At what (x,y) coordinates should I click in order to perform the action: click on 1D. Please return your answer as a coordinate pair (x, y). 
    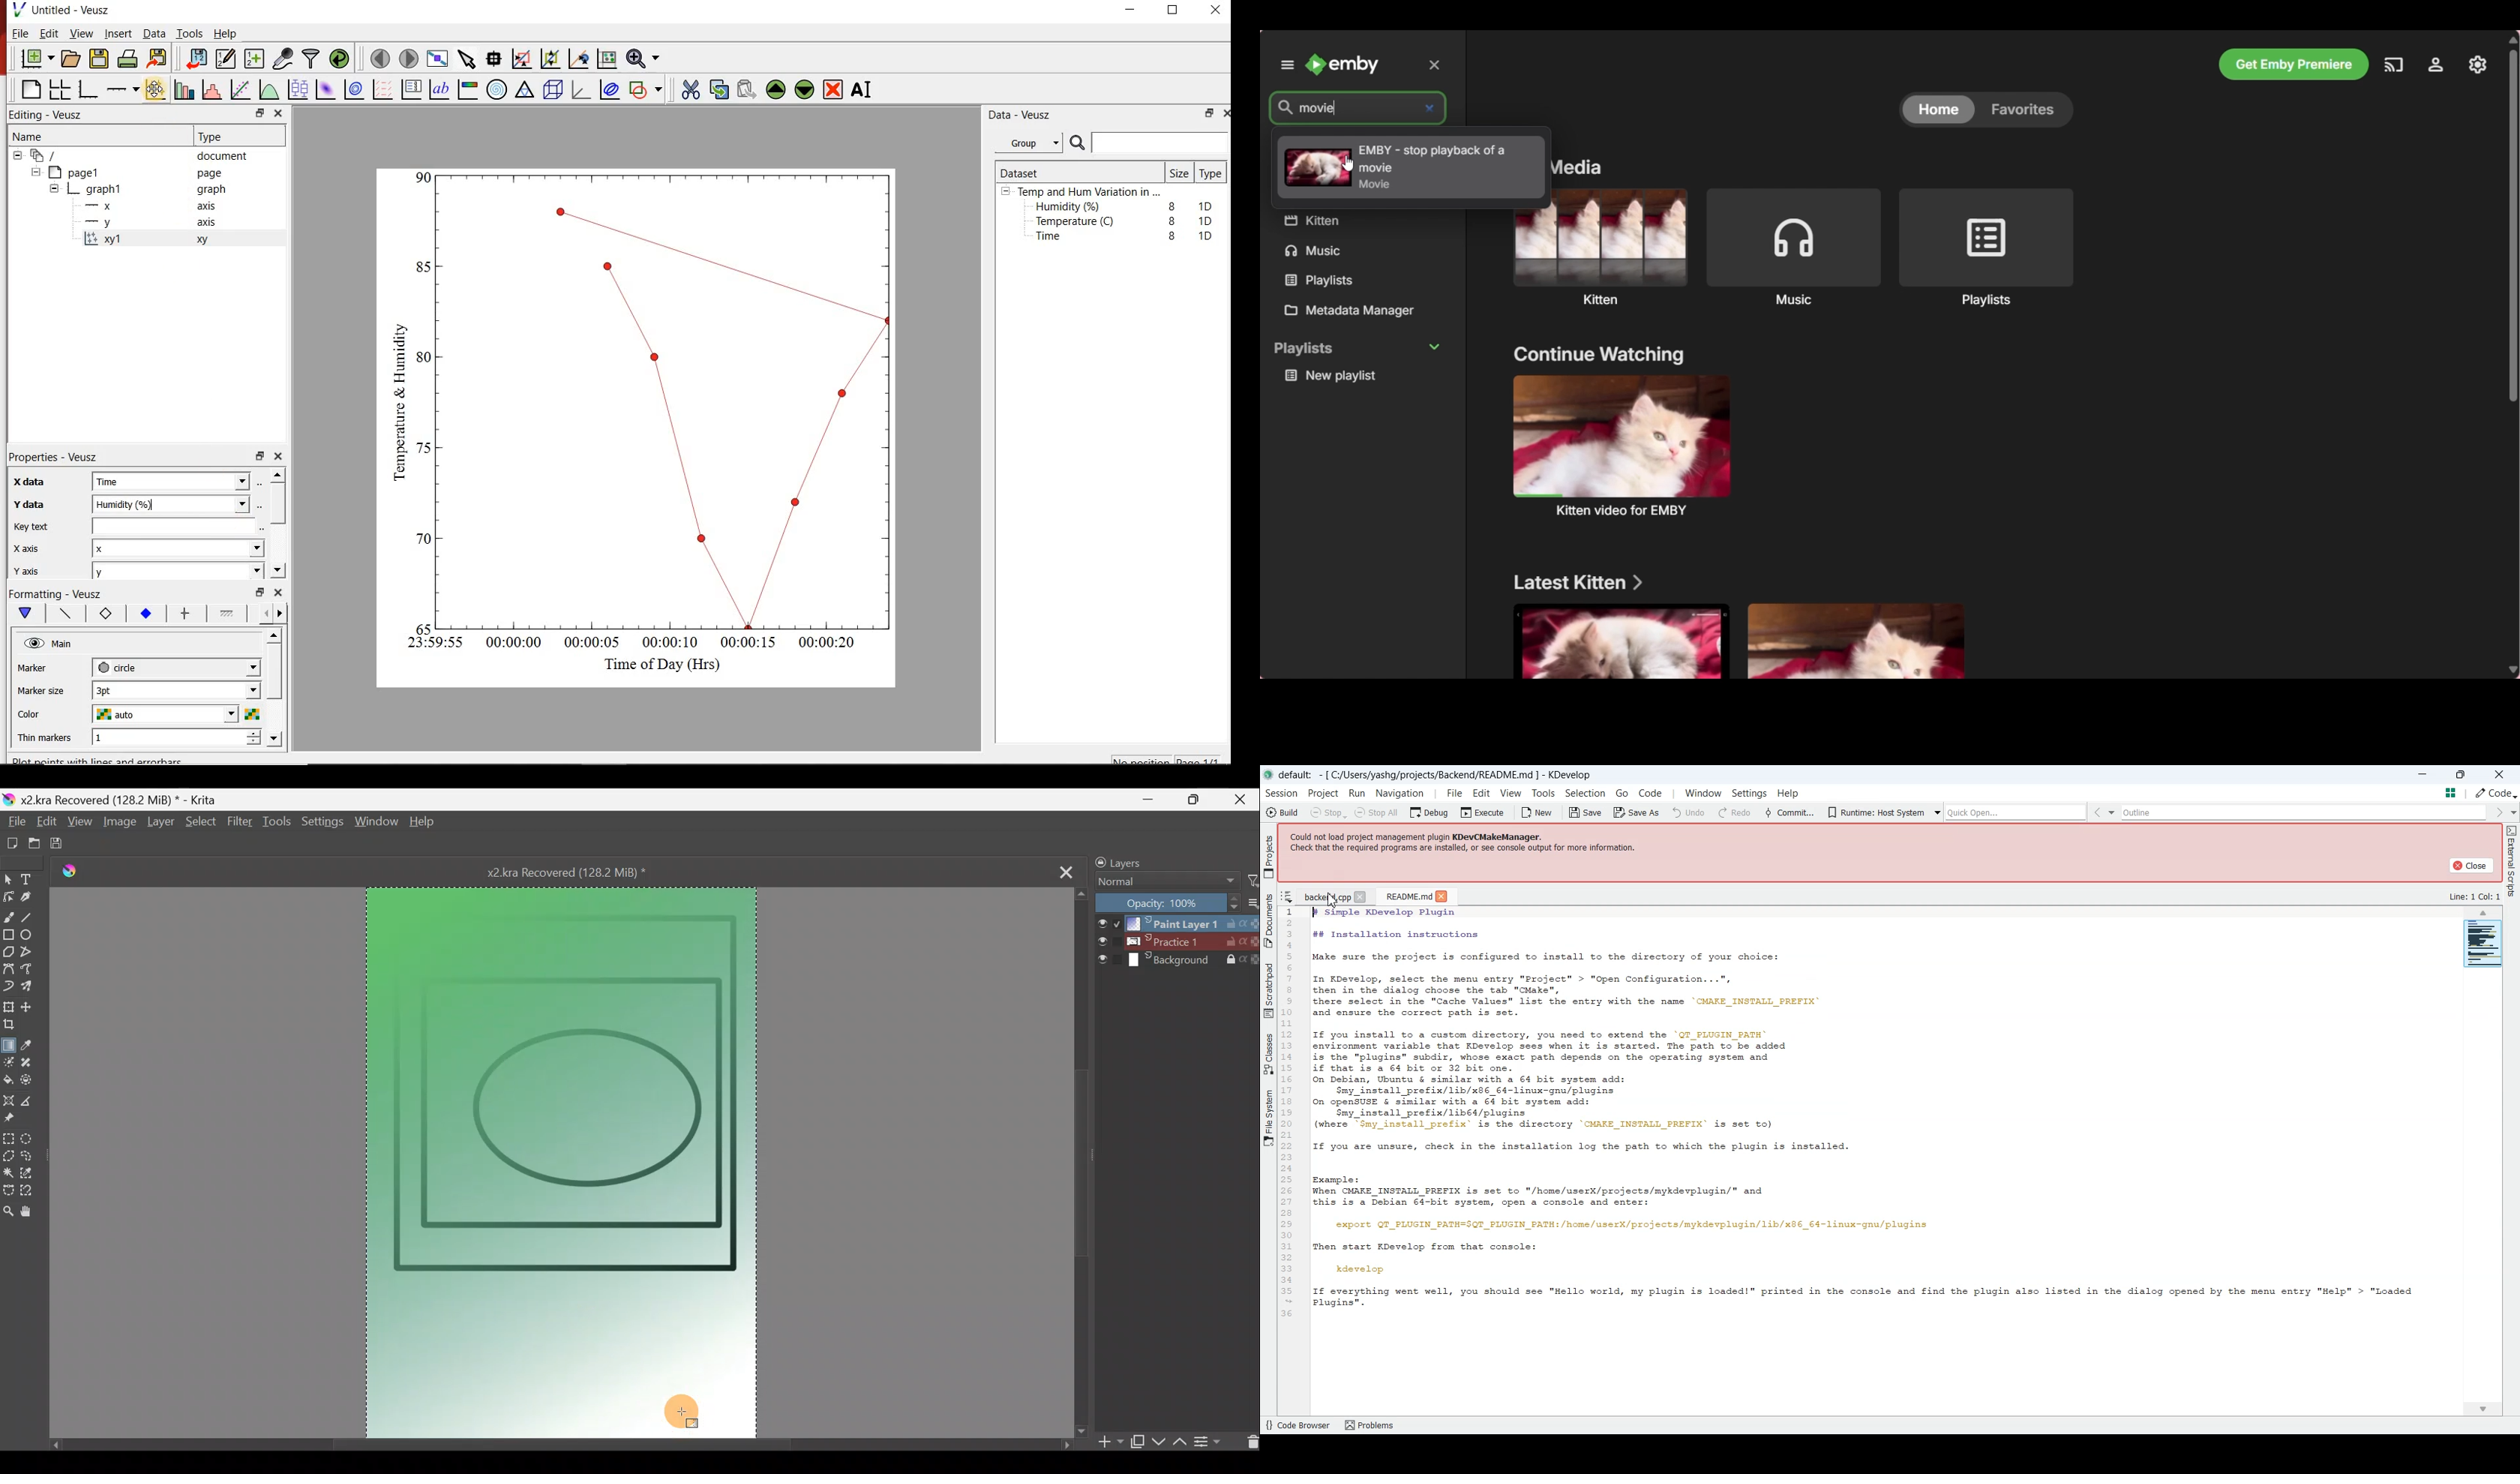
    Looking at the image, I should click on (1209, 204).